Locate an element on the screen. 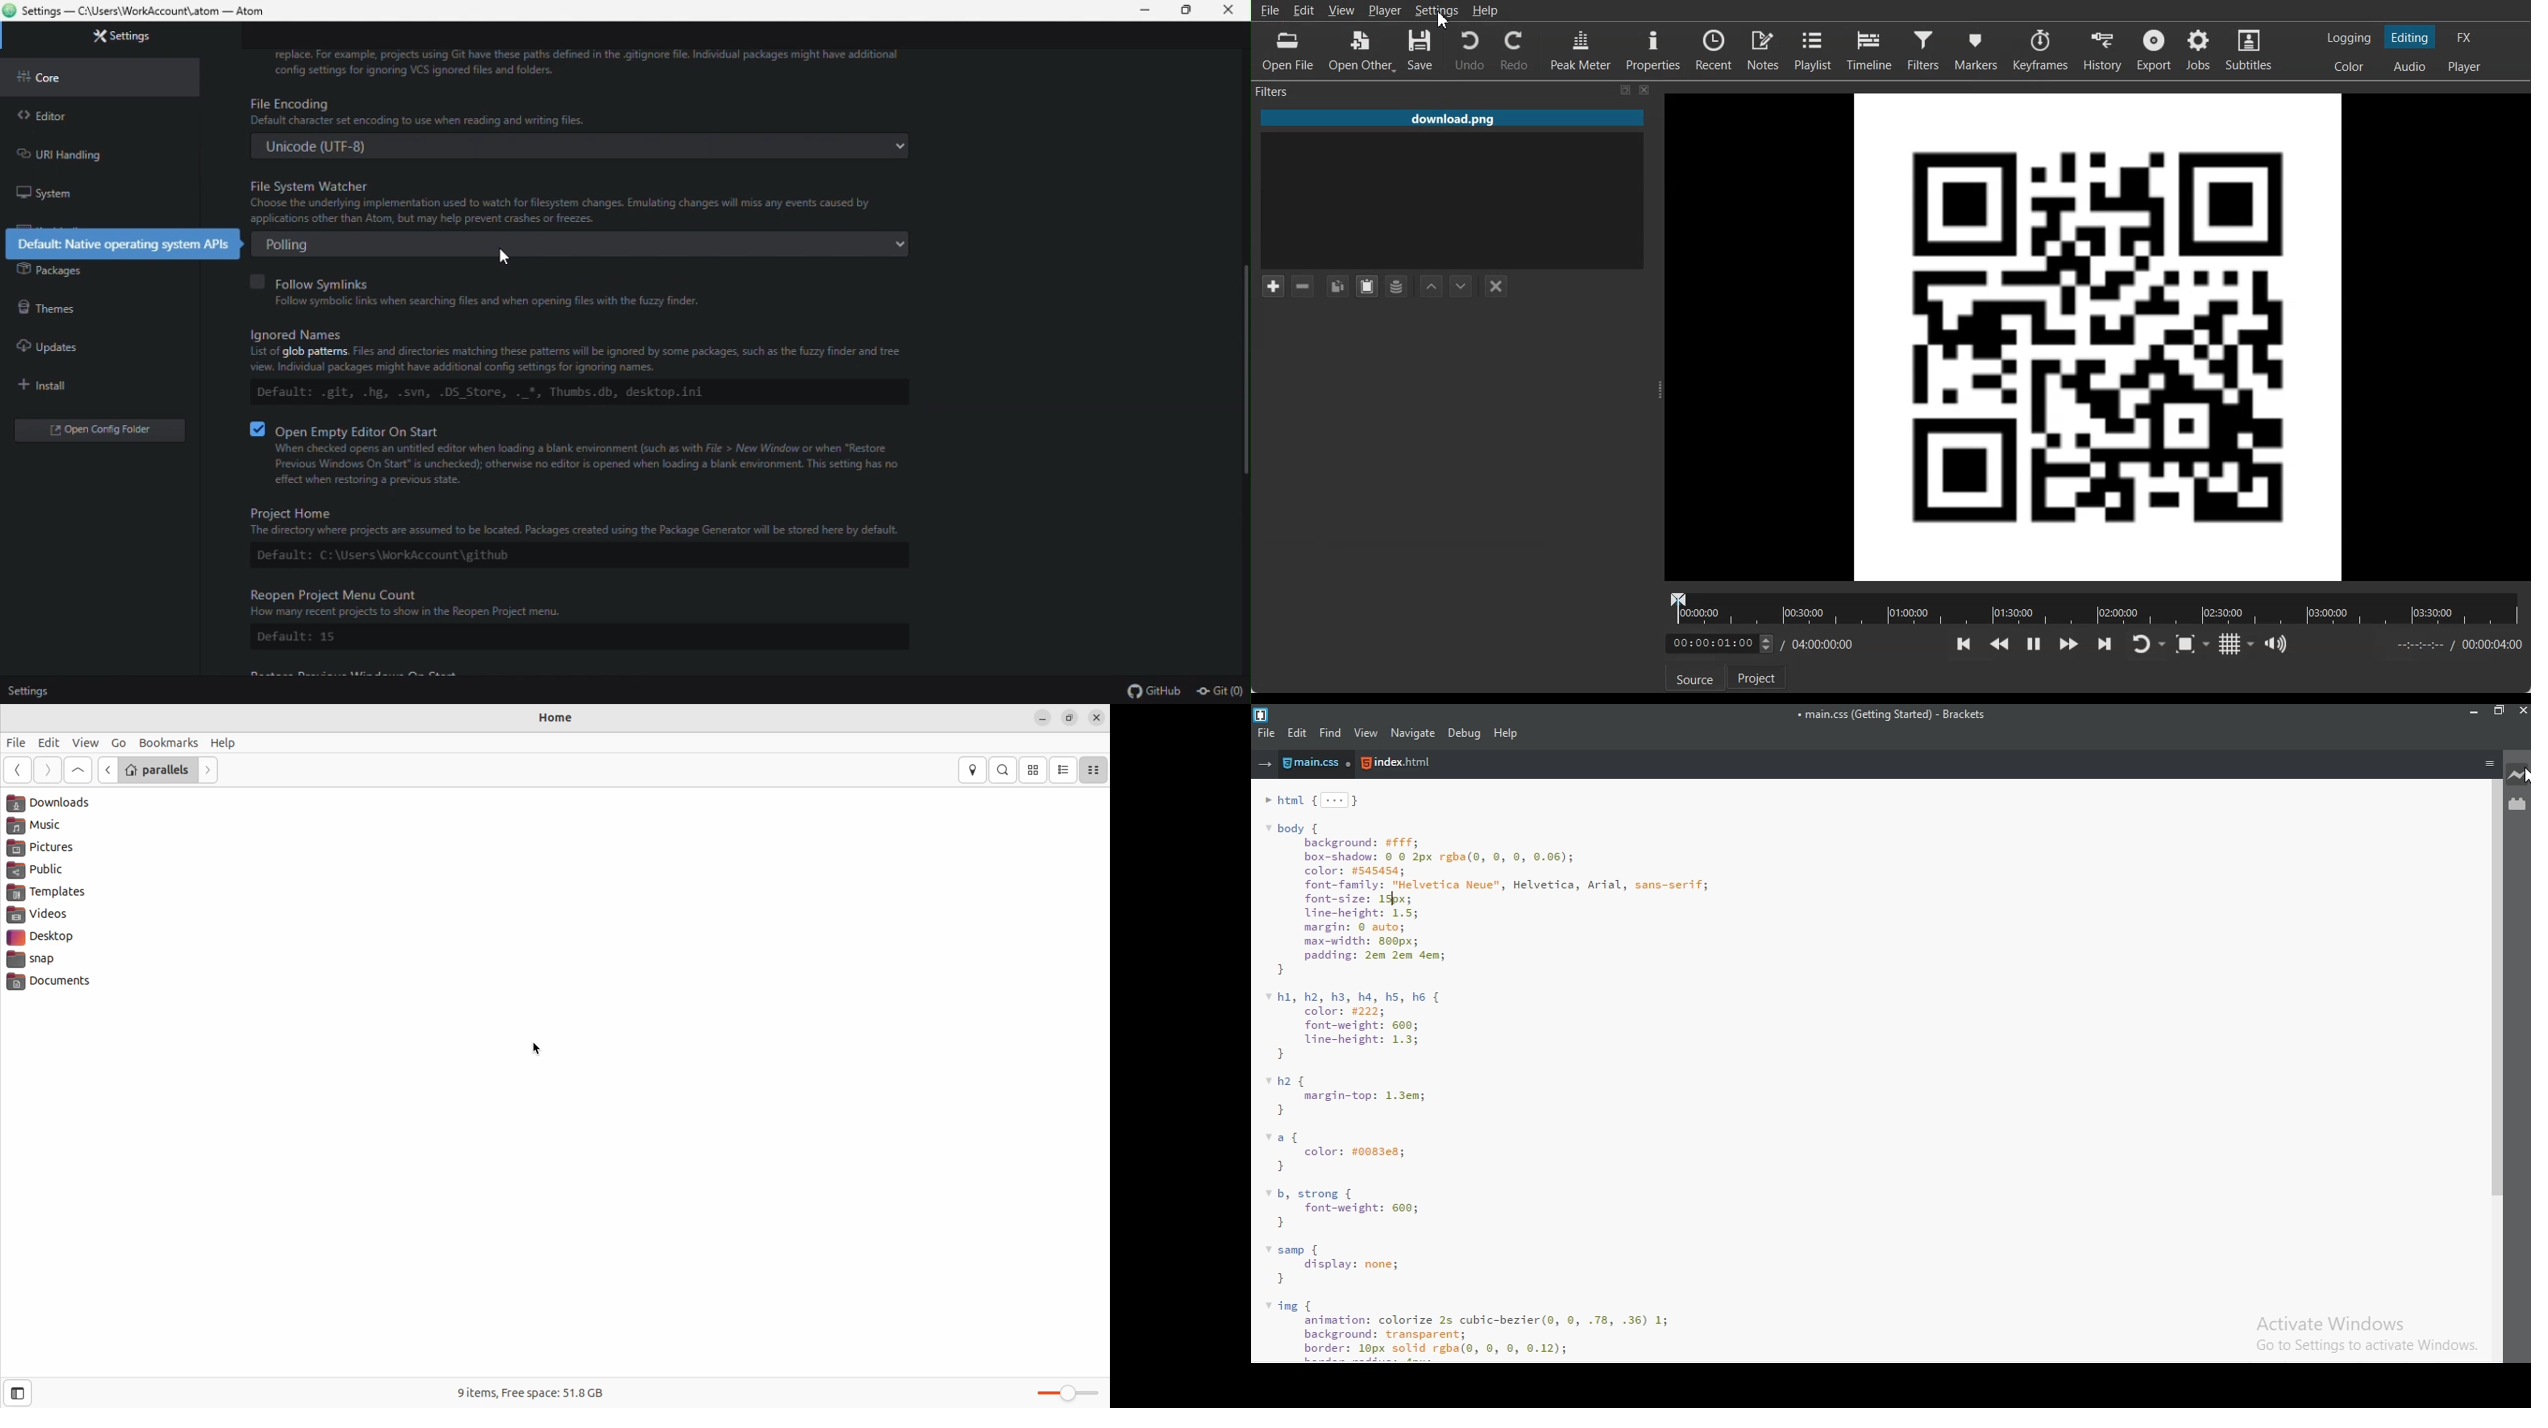 This screenshot has height=1428, width=2548. View is located at coordinates (1340, 10).